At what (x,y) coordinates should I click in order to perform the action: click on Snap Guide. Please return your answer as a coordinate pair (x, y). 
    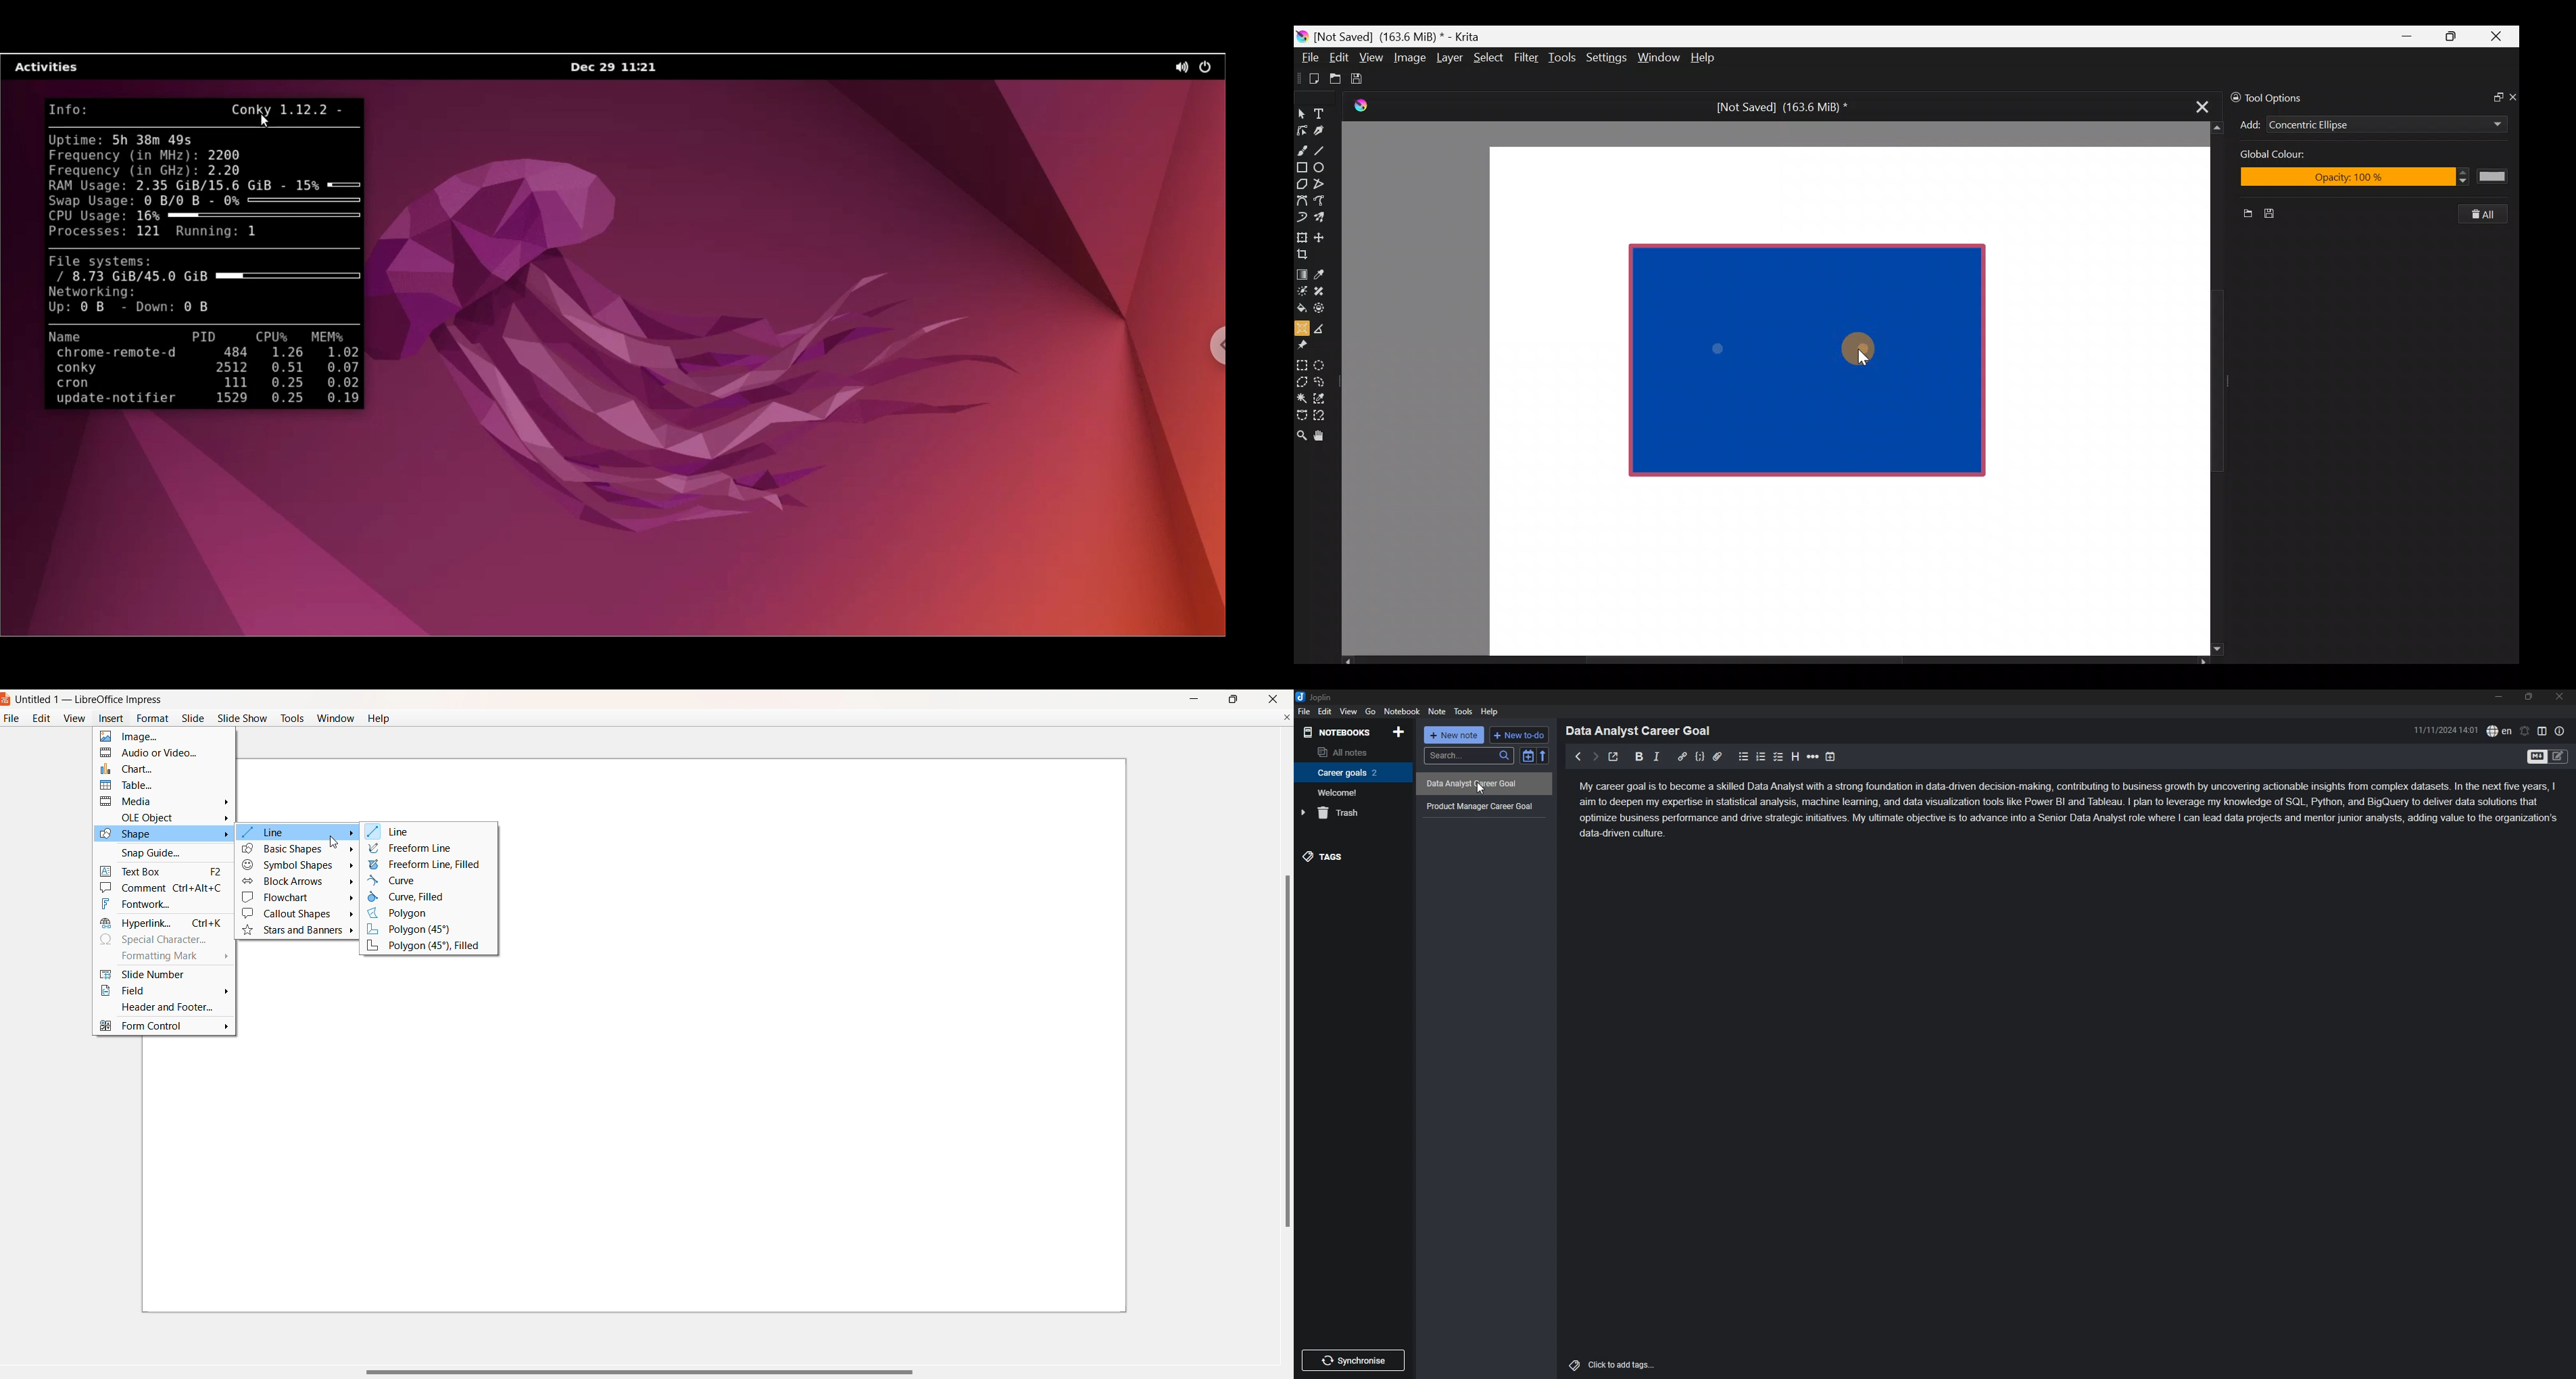
    Looking at the image, I should click on (157, 852).